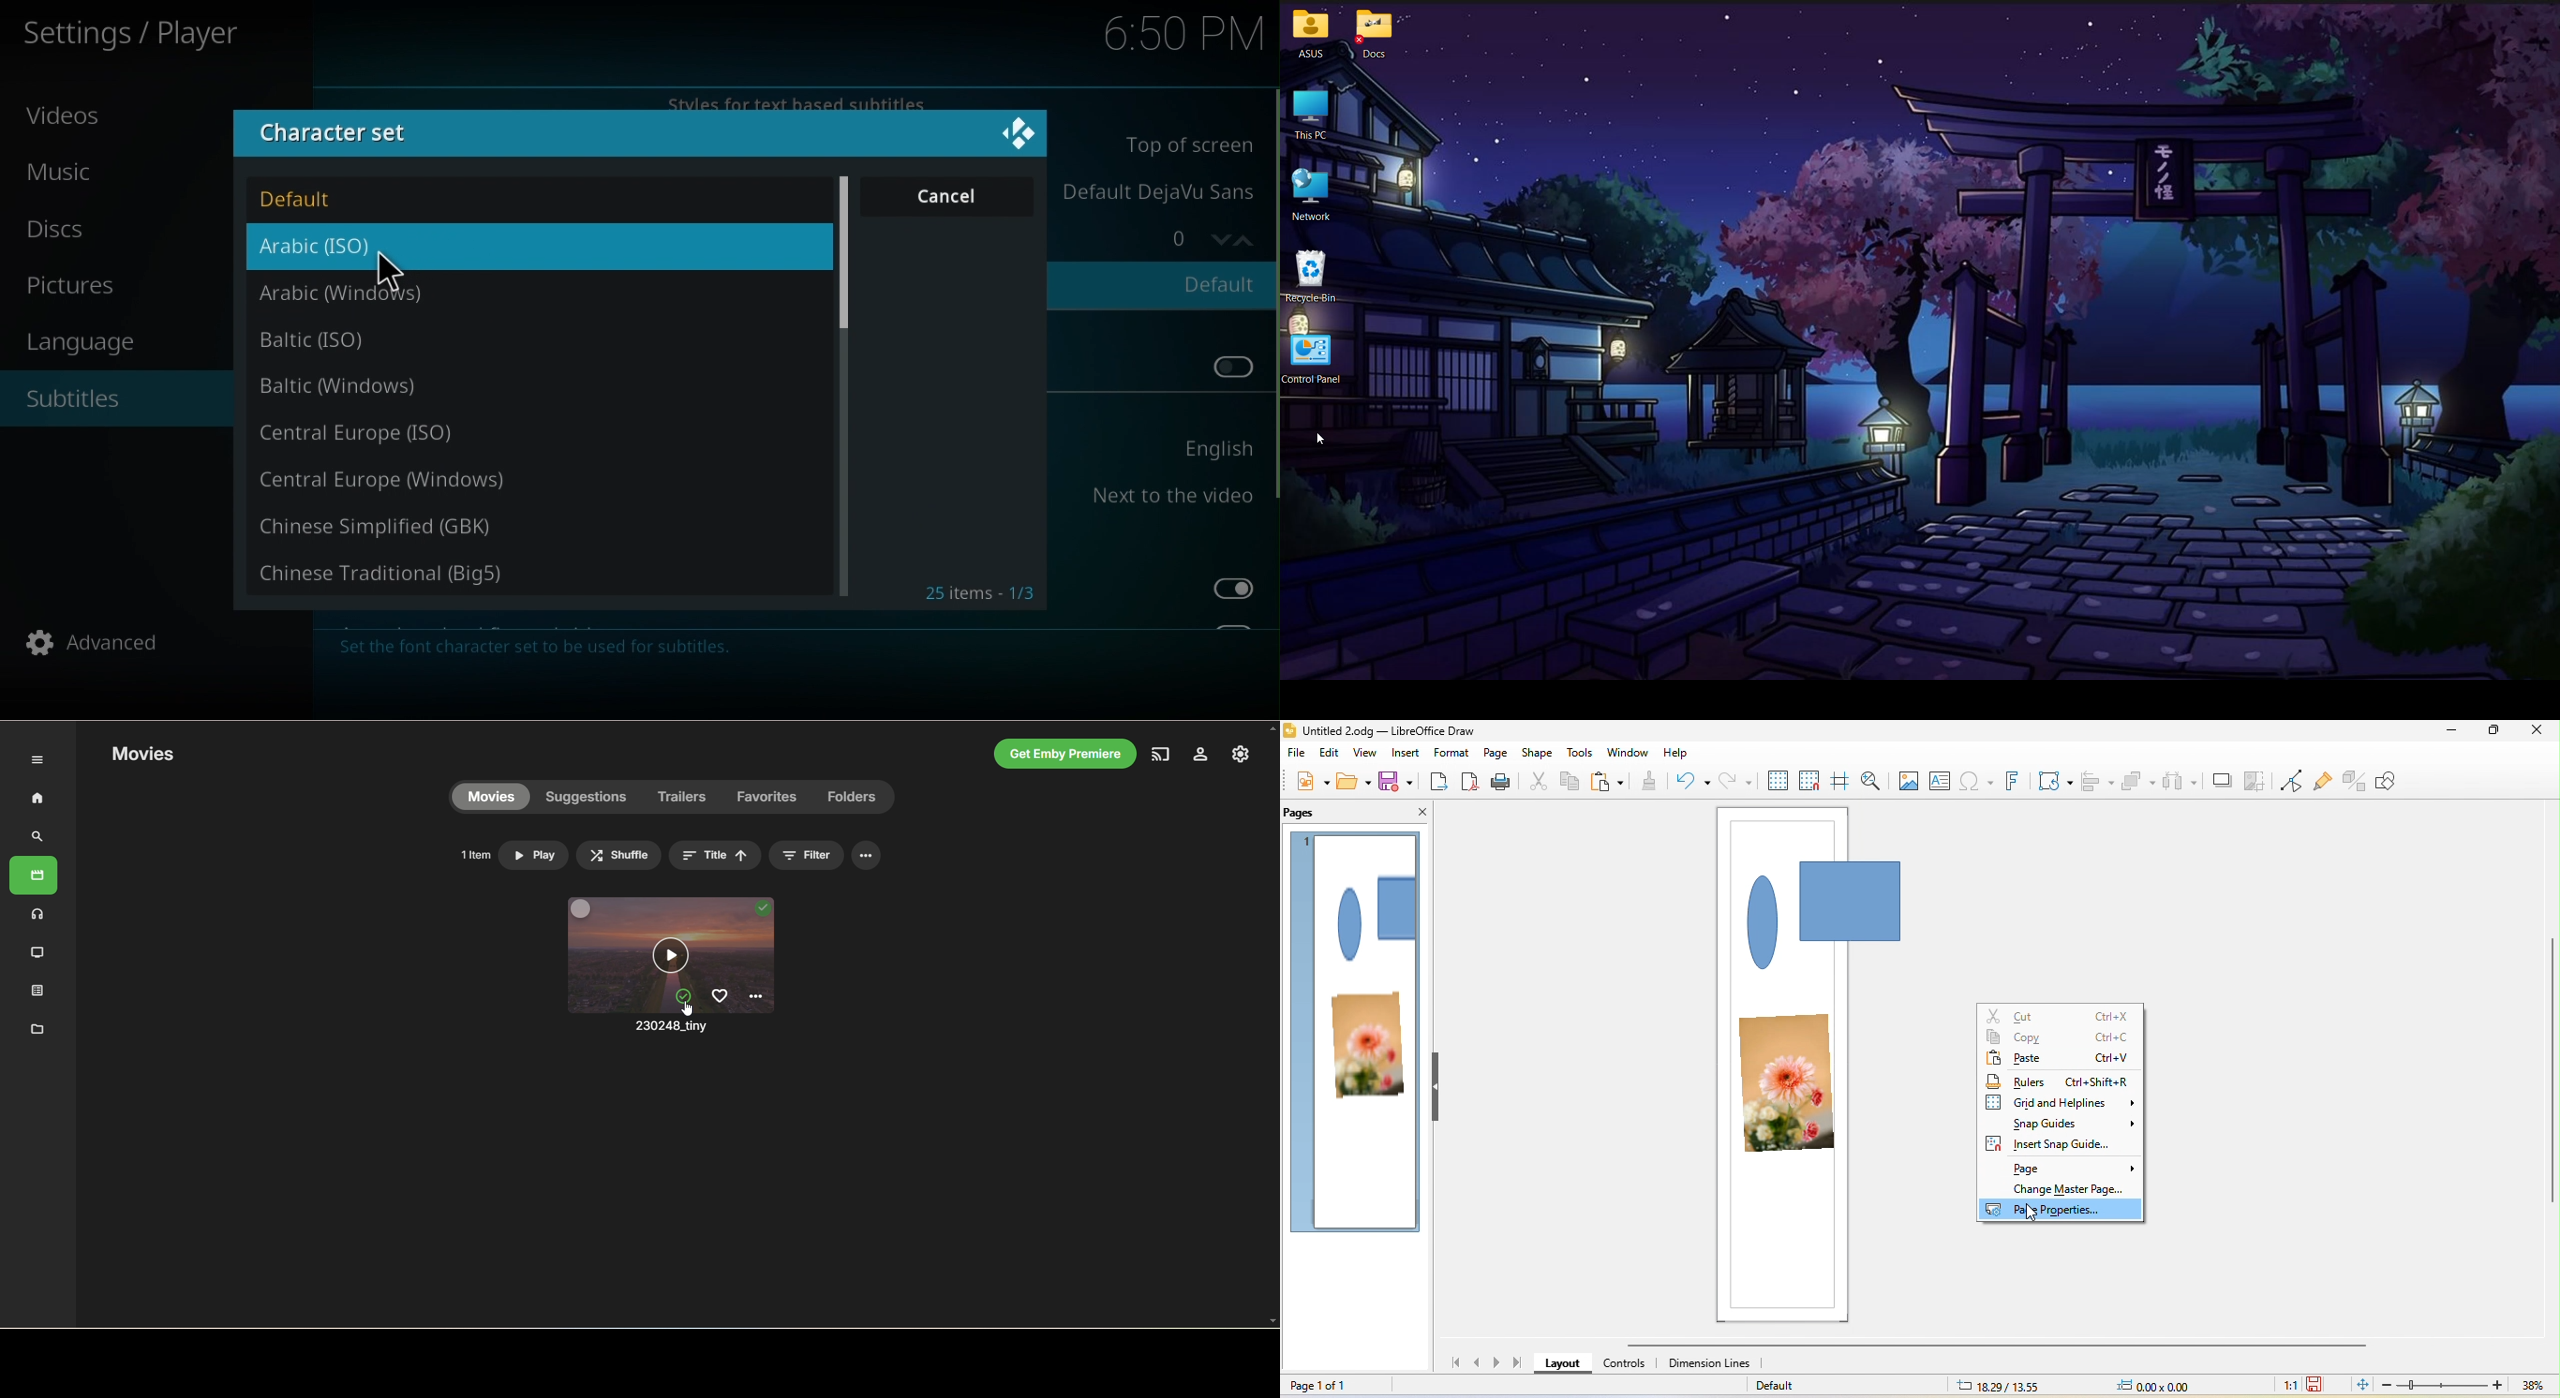 This screenshot has width=2576, height=1400. Describe the element at coordinates (1319, 358) in the screenshot. I see `control Panel` at that location.